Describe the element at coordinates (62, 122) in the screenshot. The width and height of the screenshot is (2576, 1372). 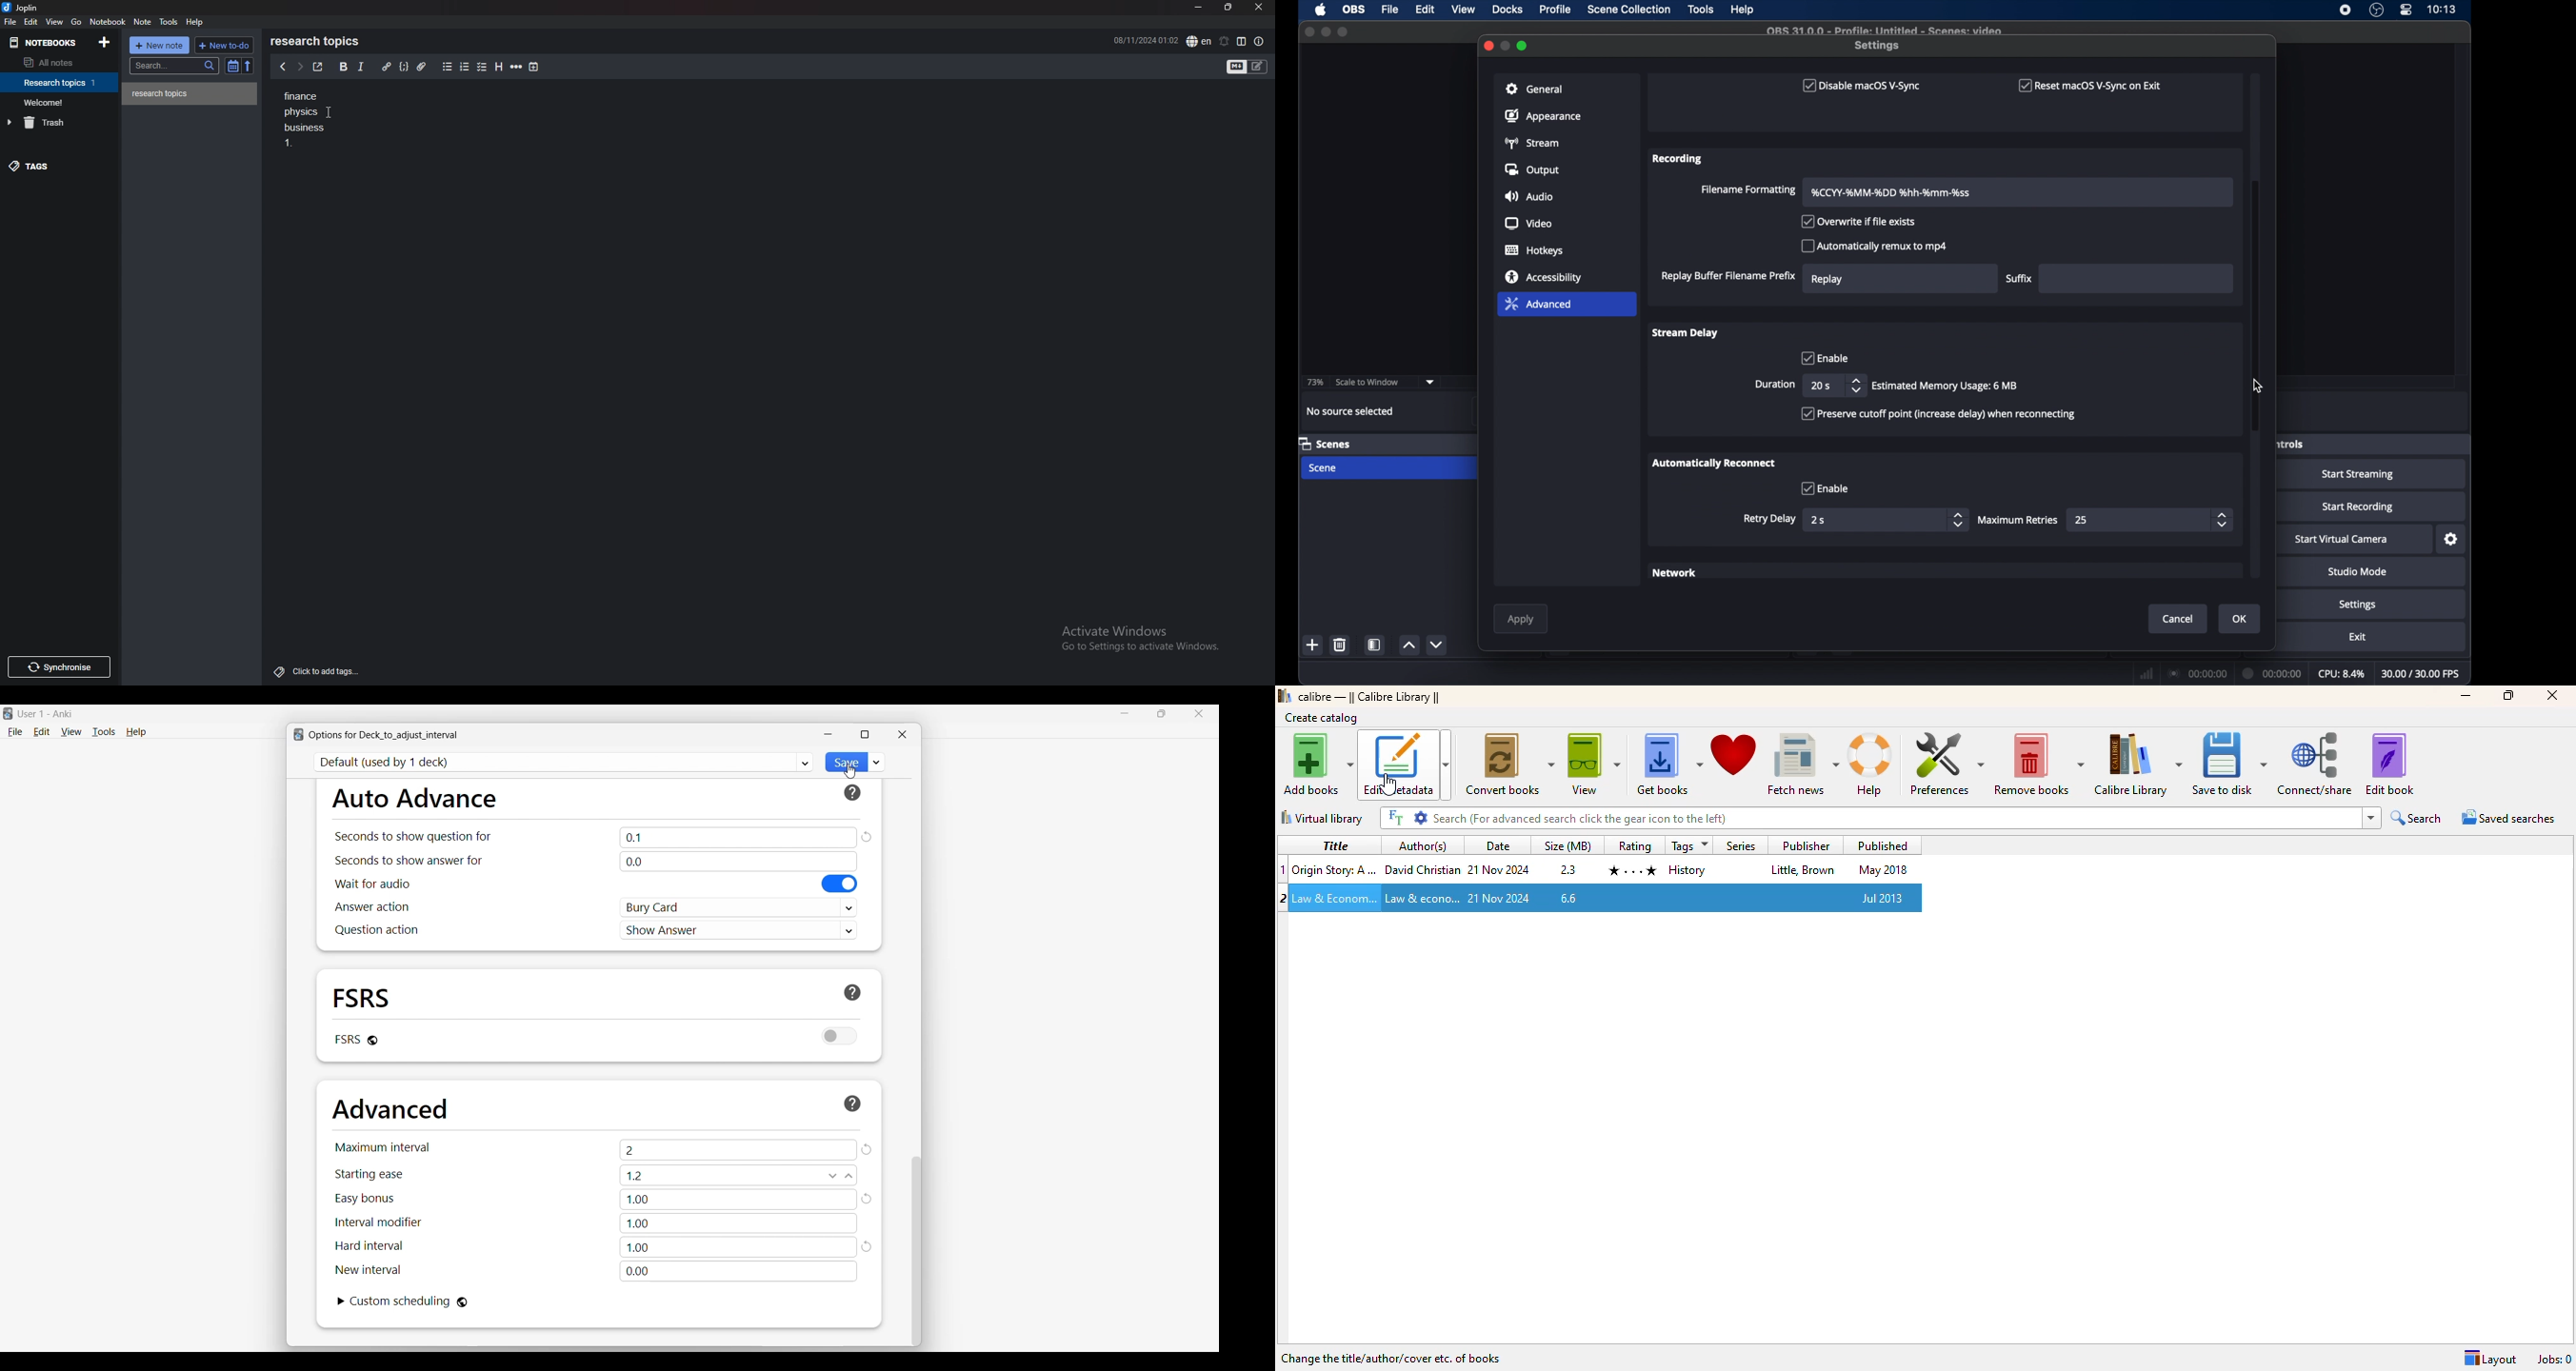
I see `trash` at that location.